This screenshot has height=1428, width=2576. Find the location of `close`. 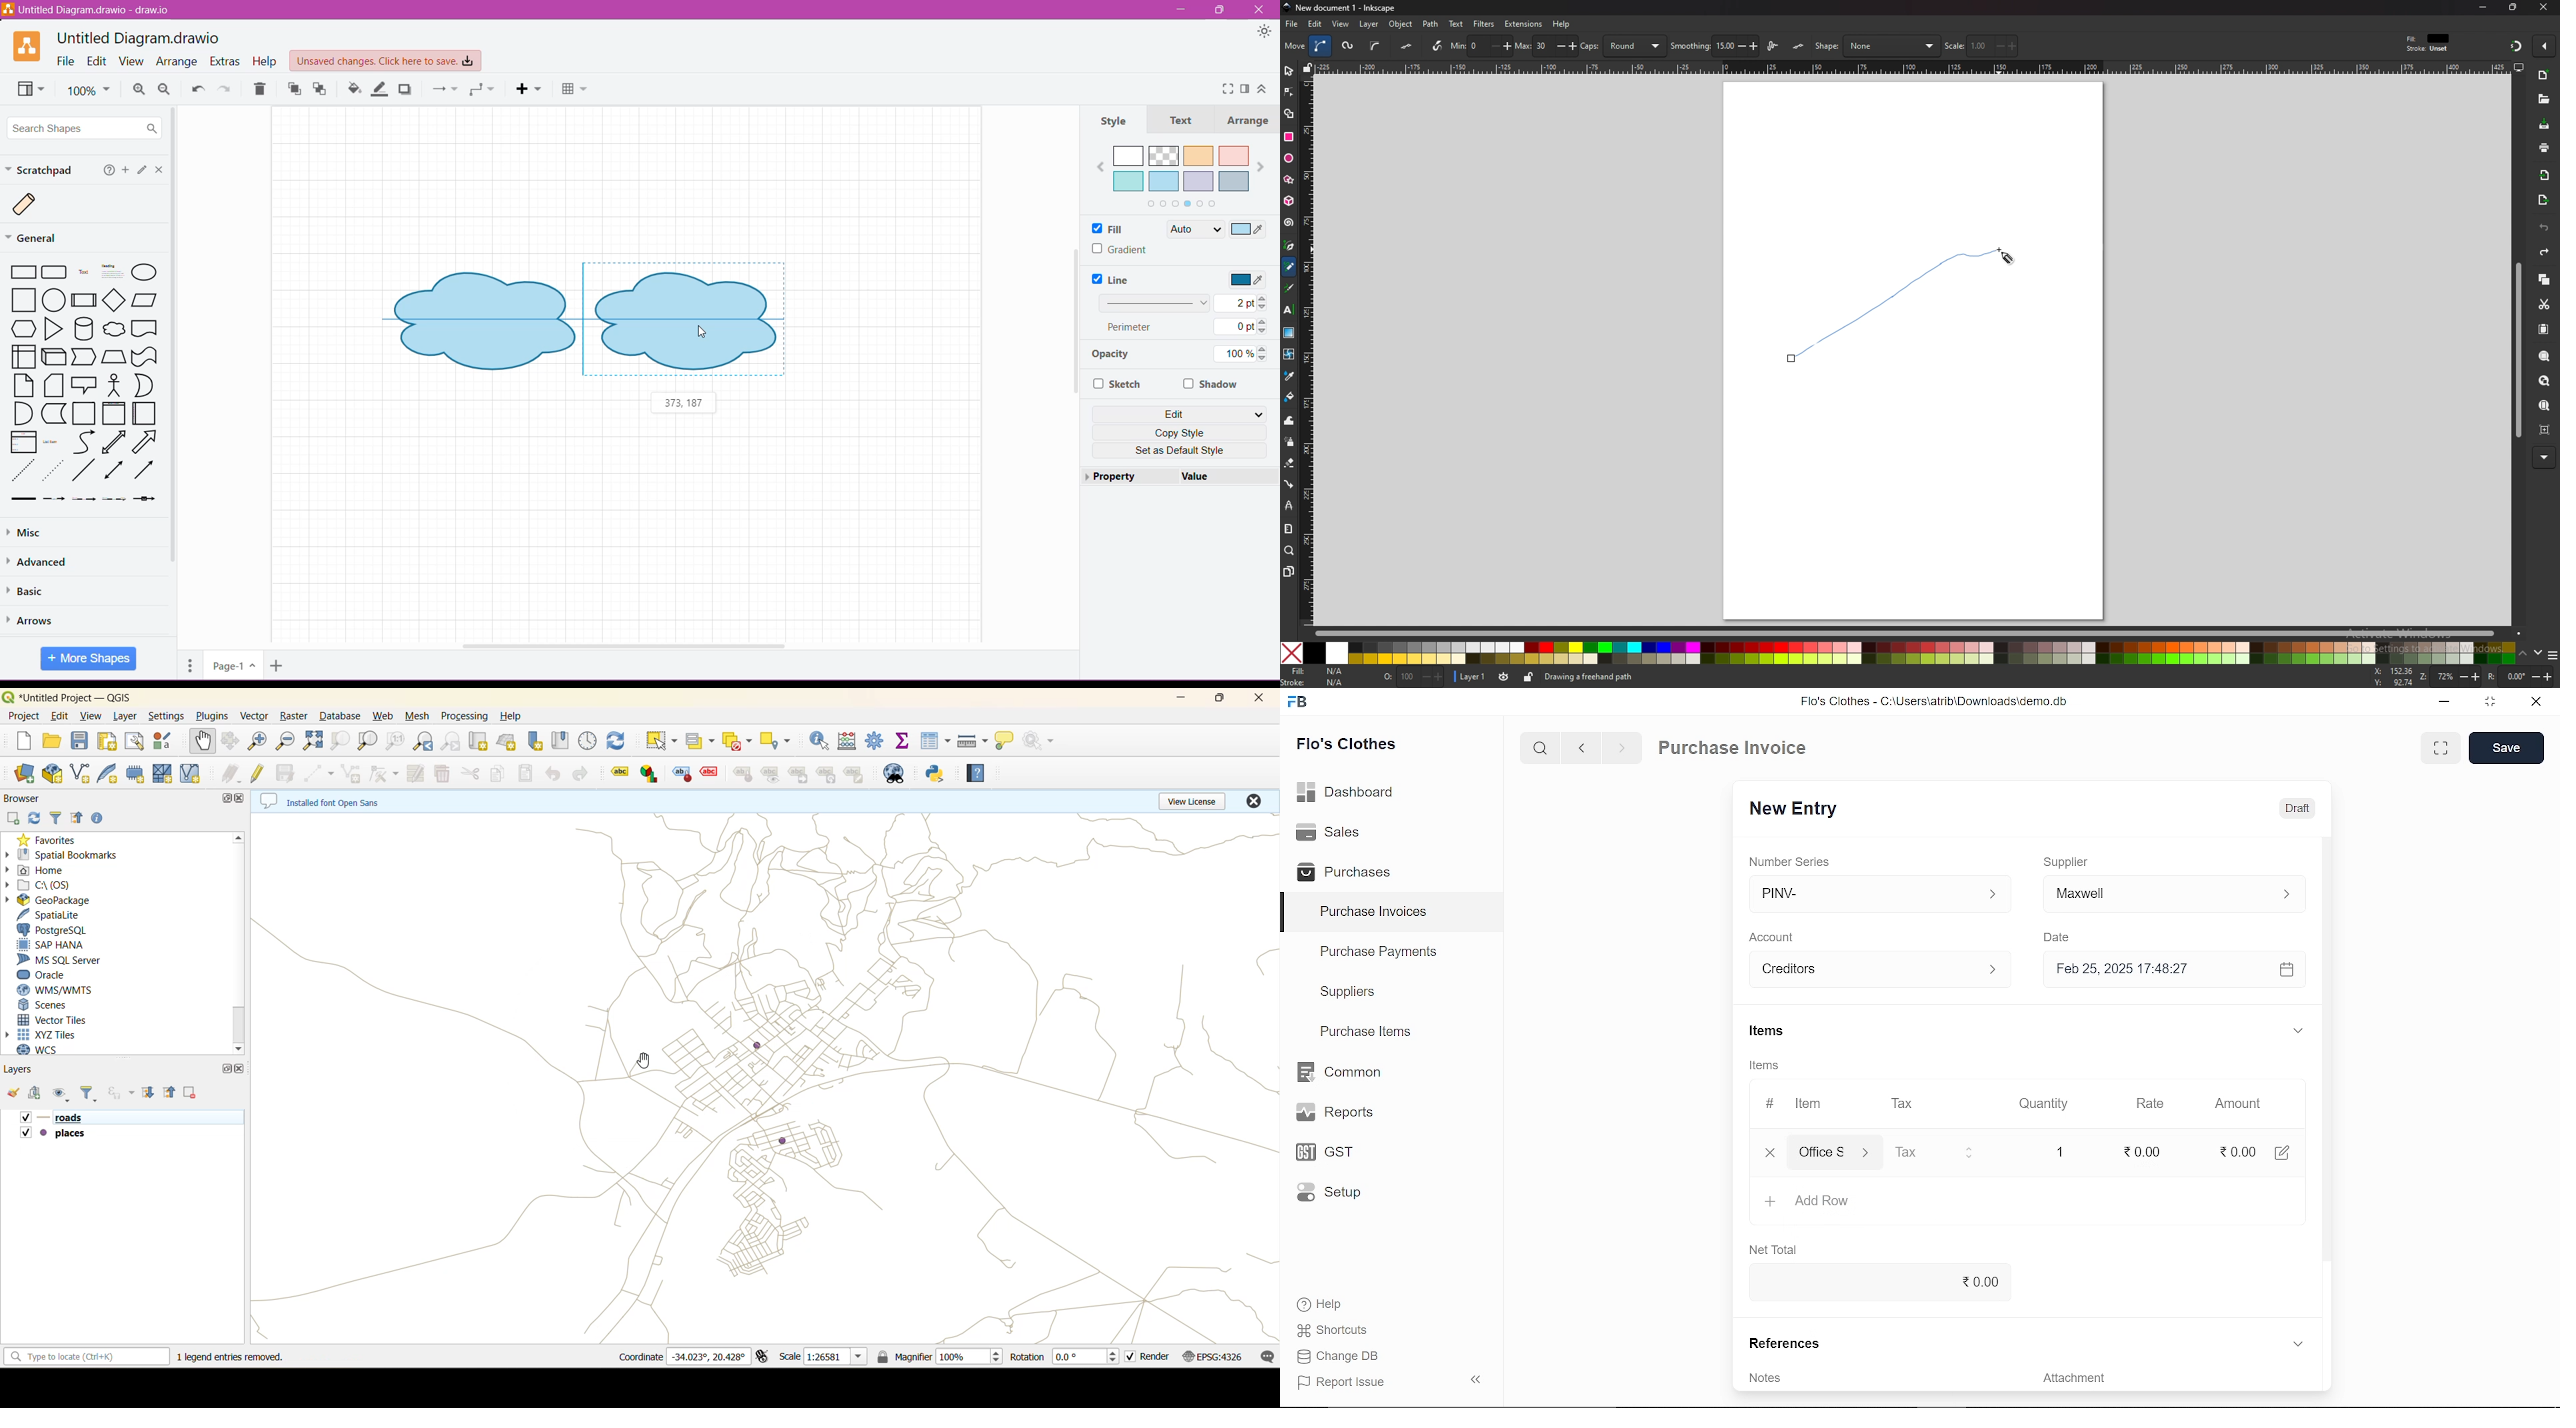

close is located at coordinates (1766, 1152).